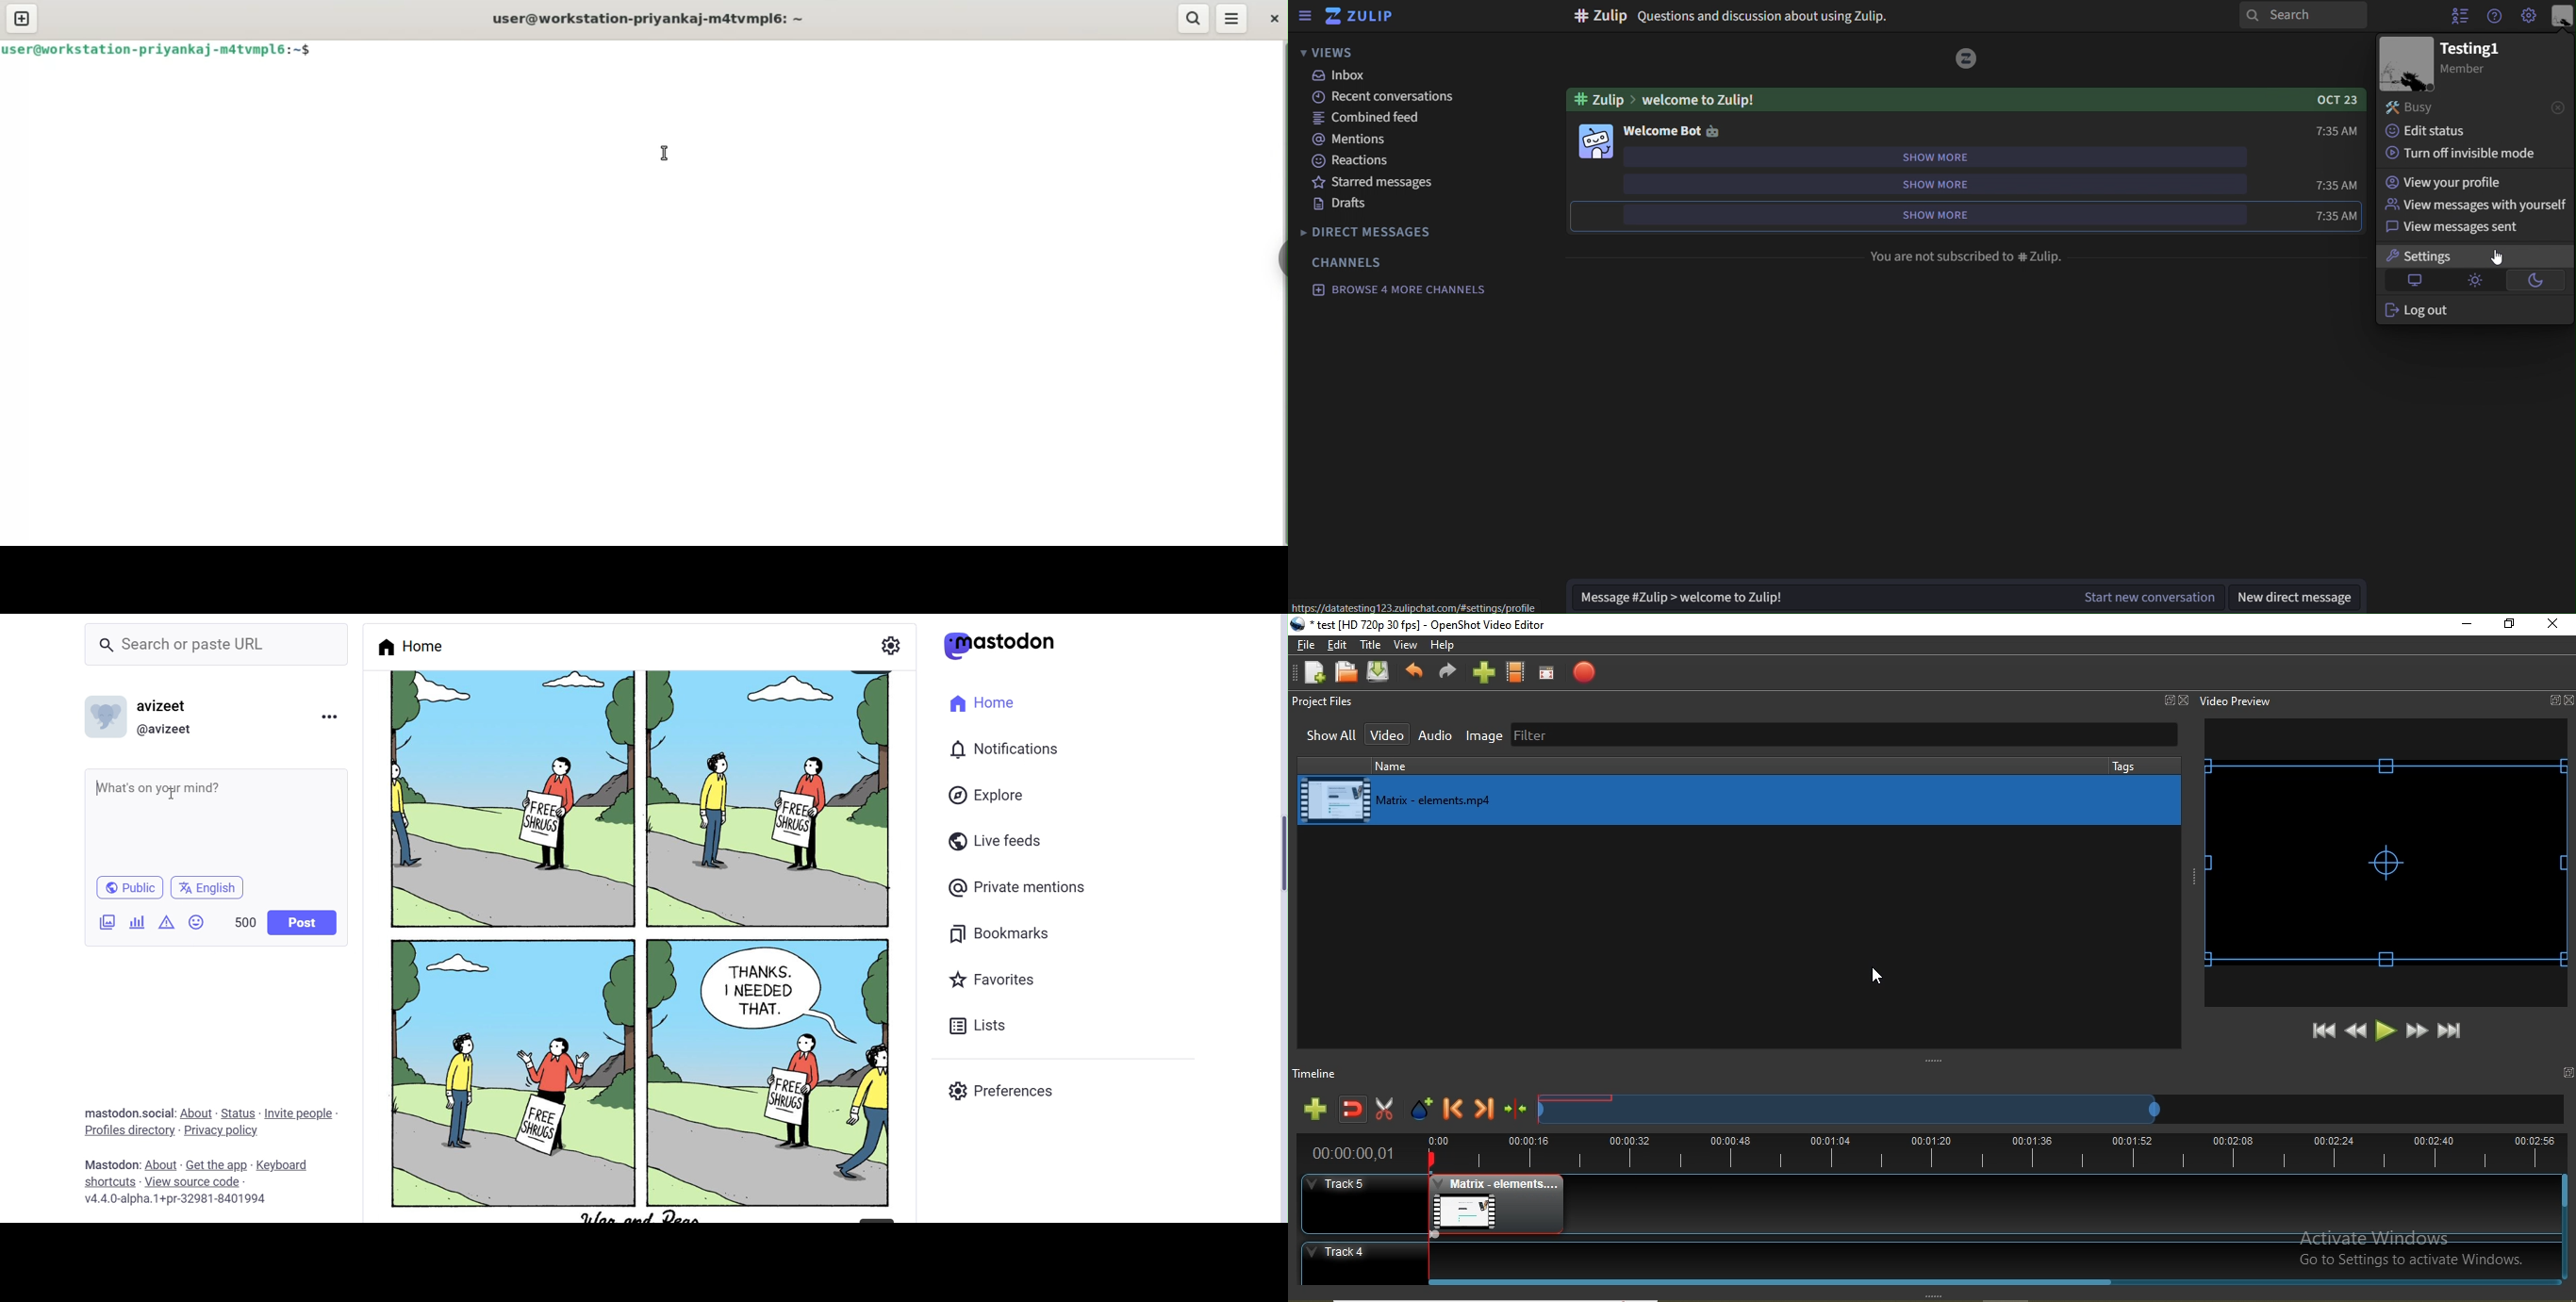 The width and height of the screenshot is (2576, 1316). I want to click on welcome bot, so click(1675, 131).